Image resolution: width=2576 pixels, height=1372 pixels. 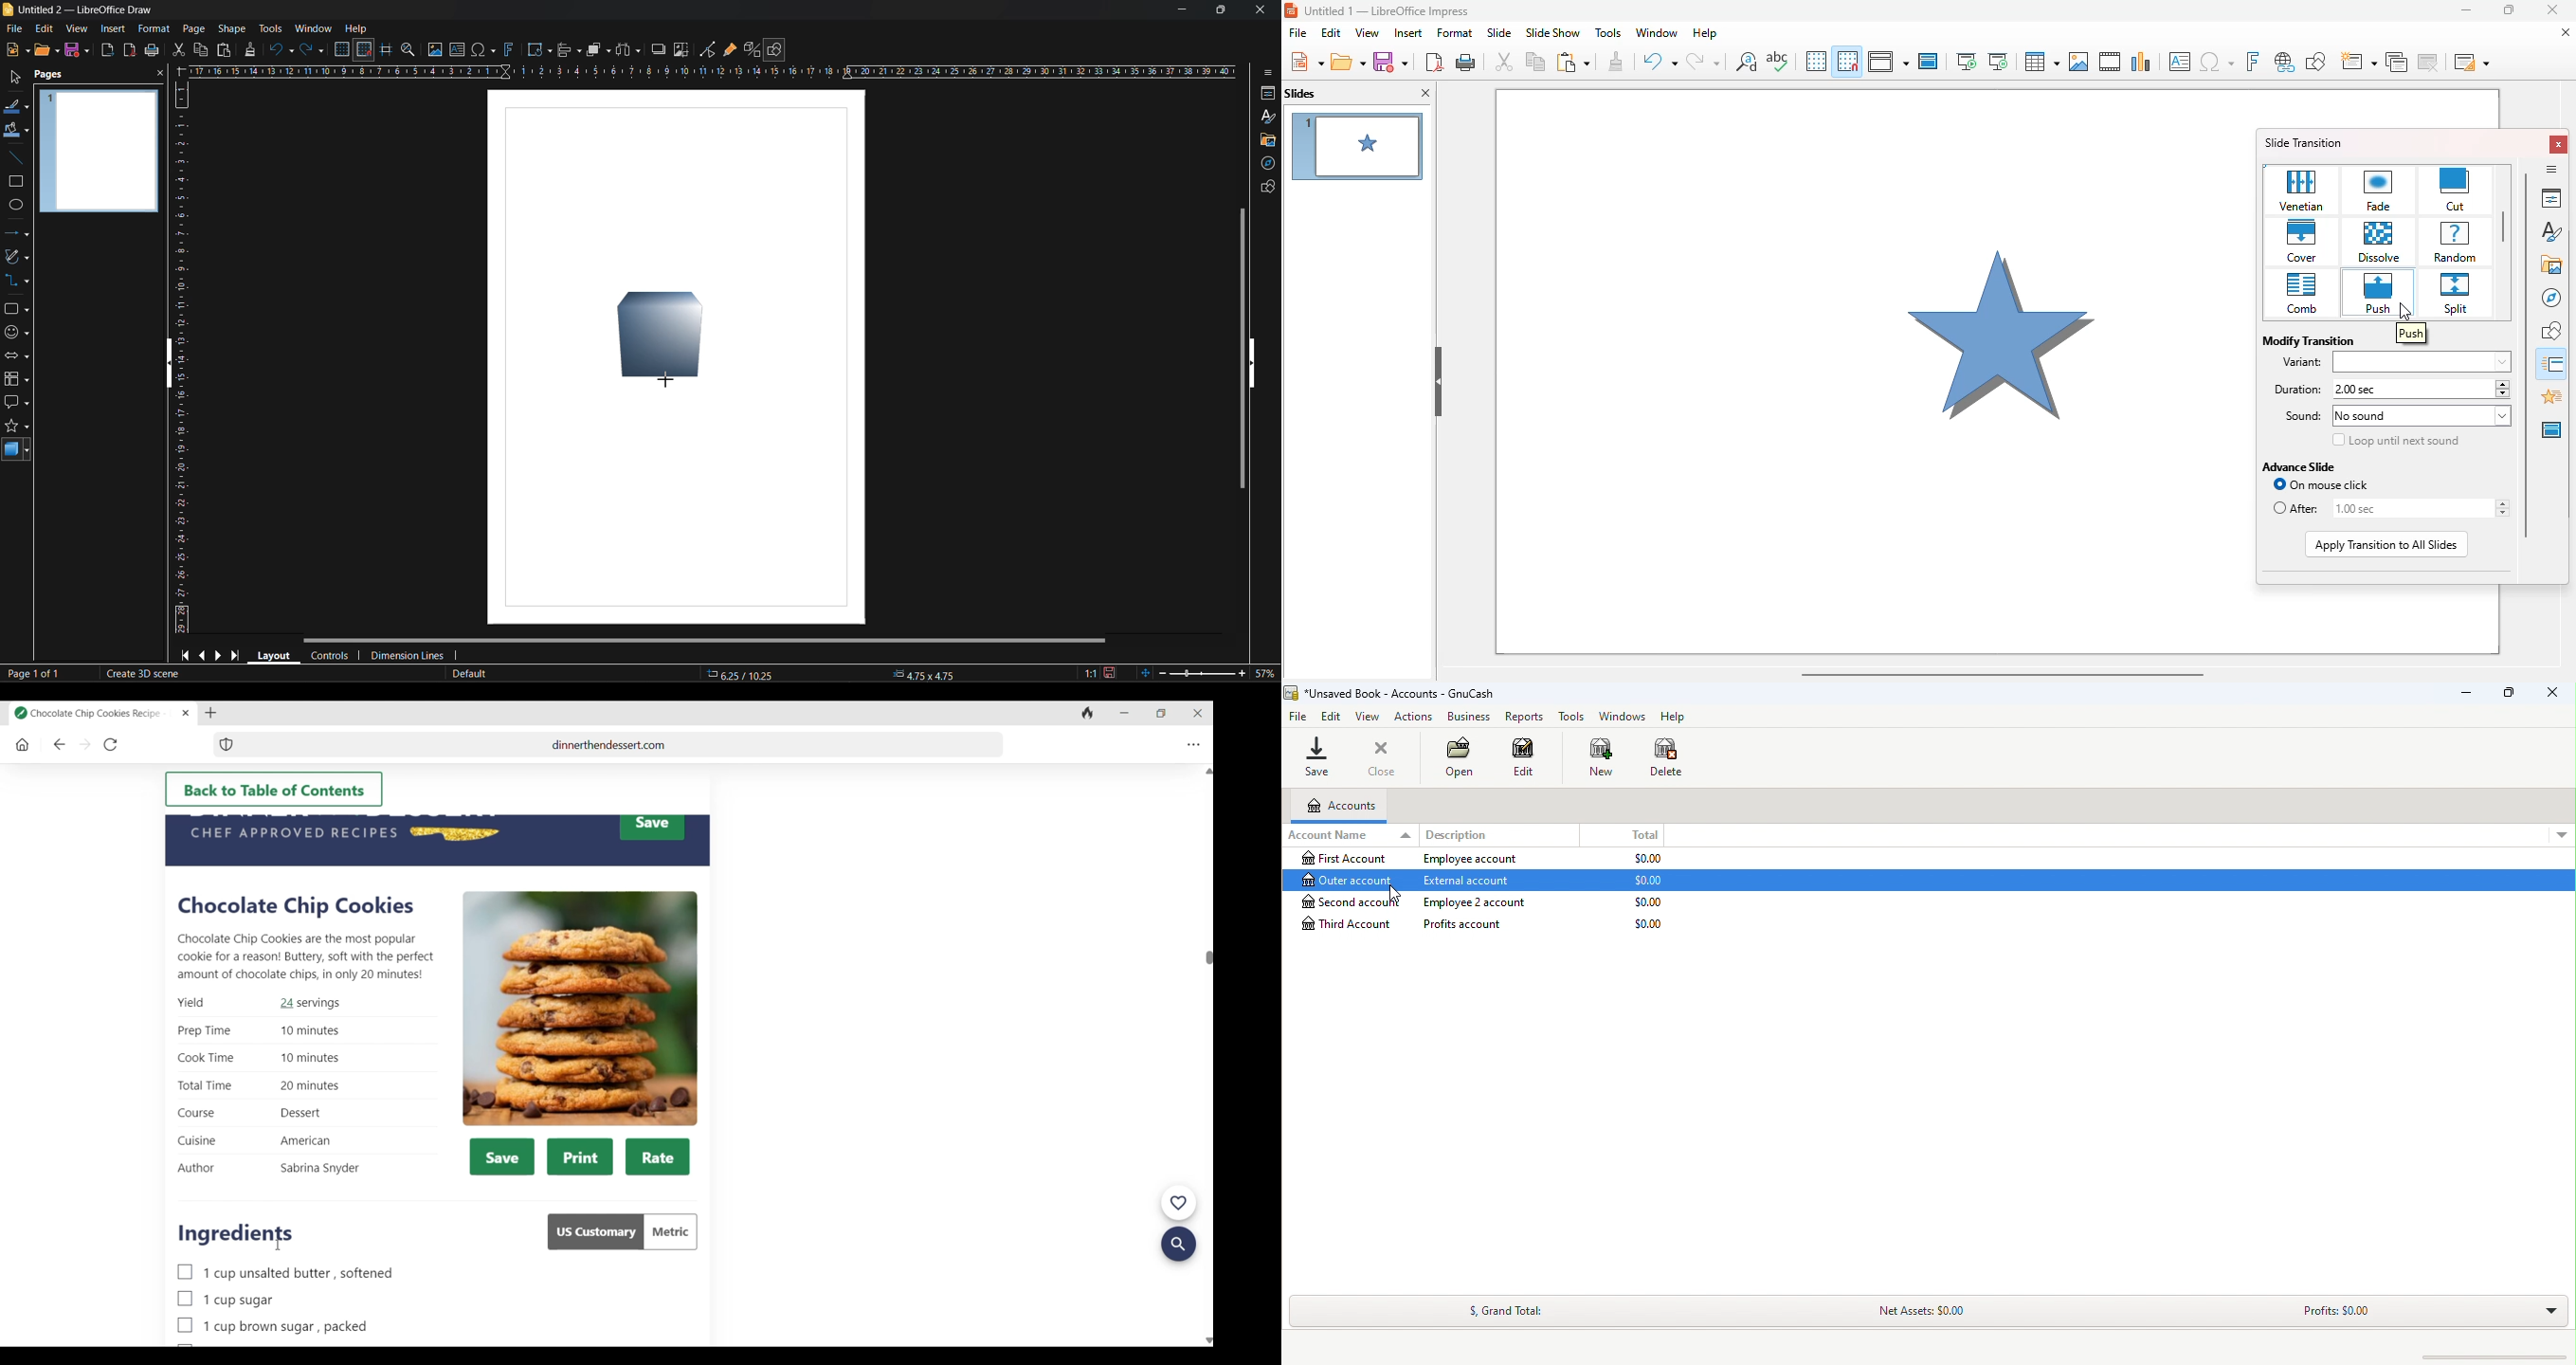 I want to click on on mouse click, so click(x=2321, y=484).